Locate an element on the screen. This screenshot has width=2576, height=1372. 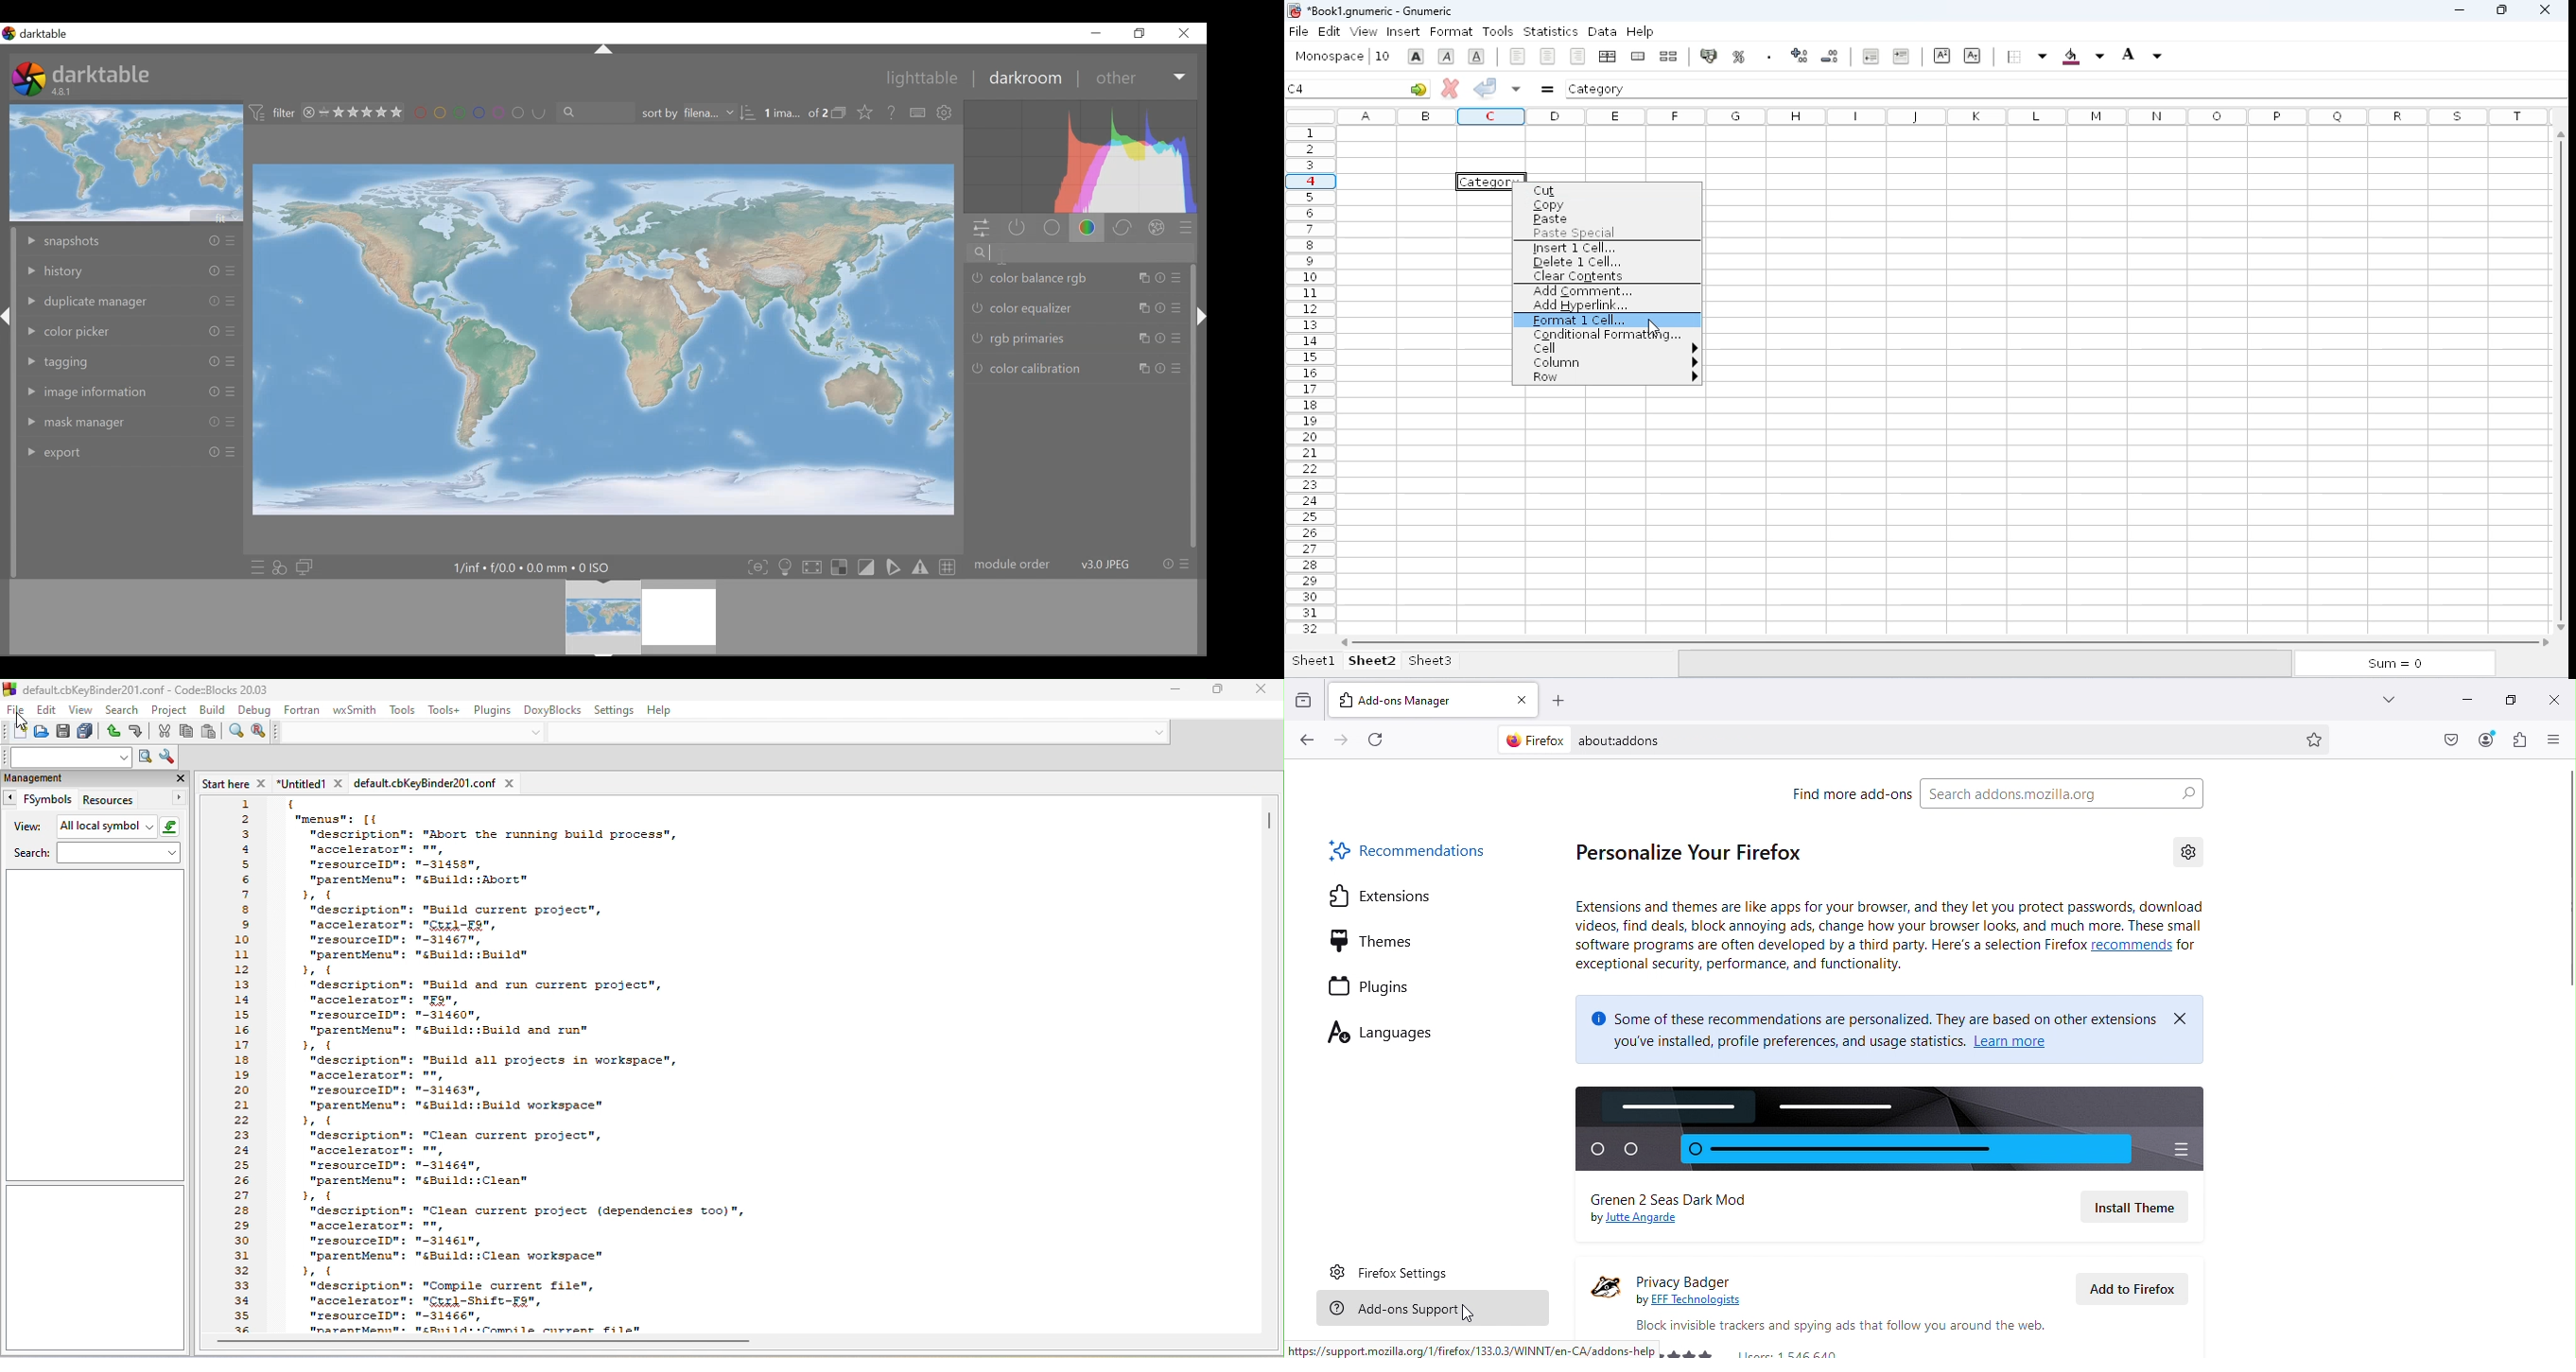
cursor is located at coordinates (1654, 327).